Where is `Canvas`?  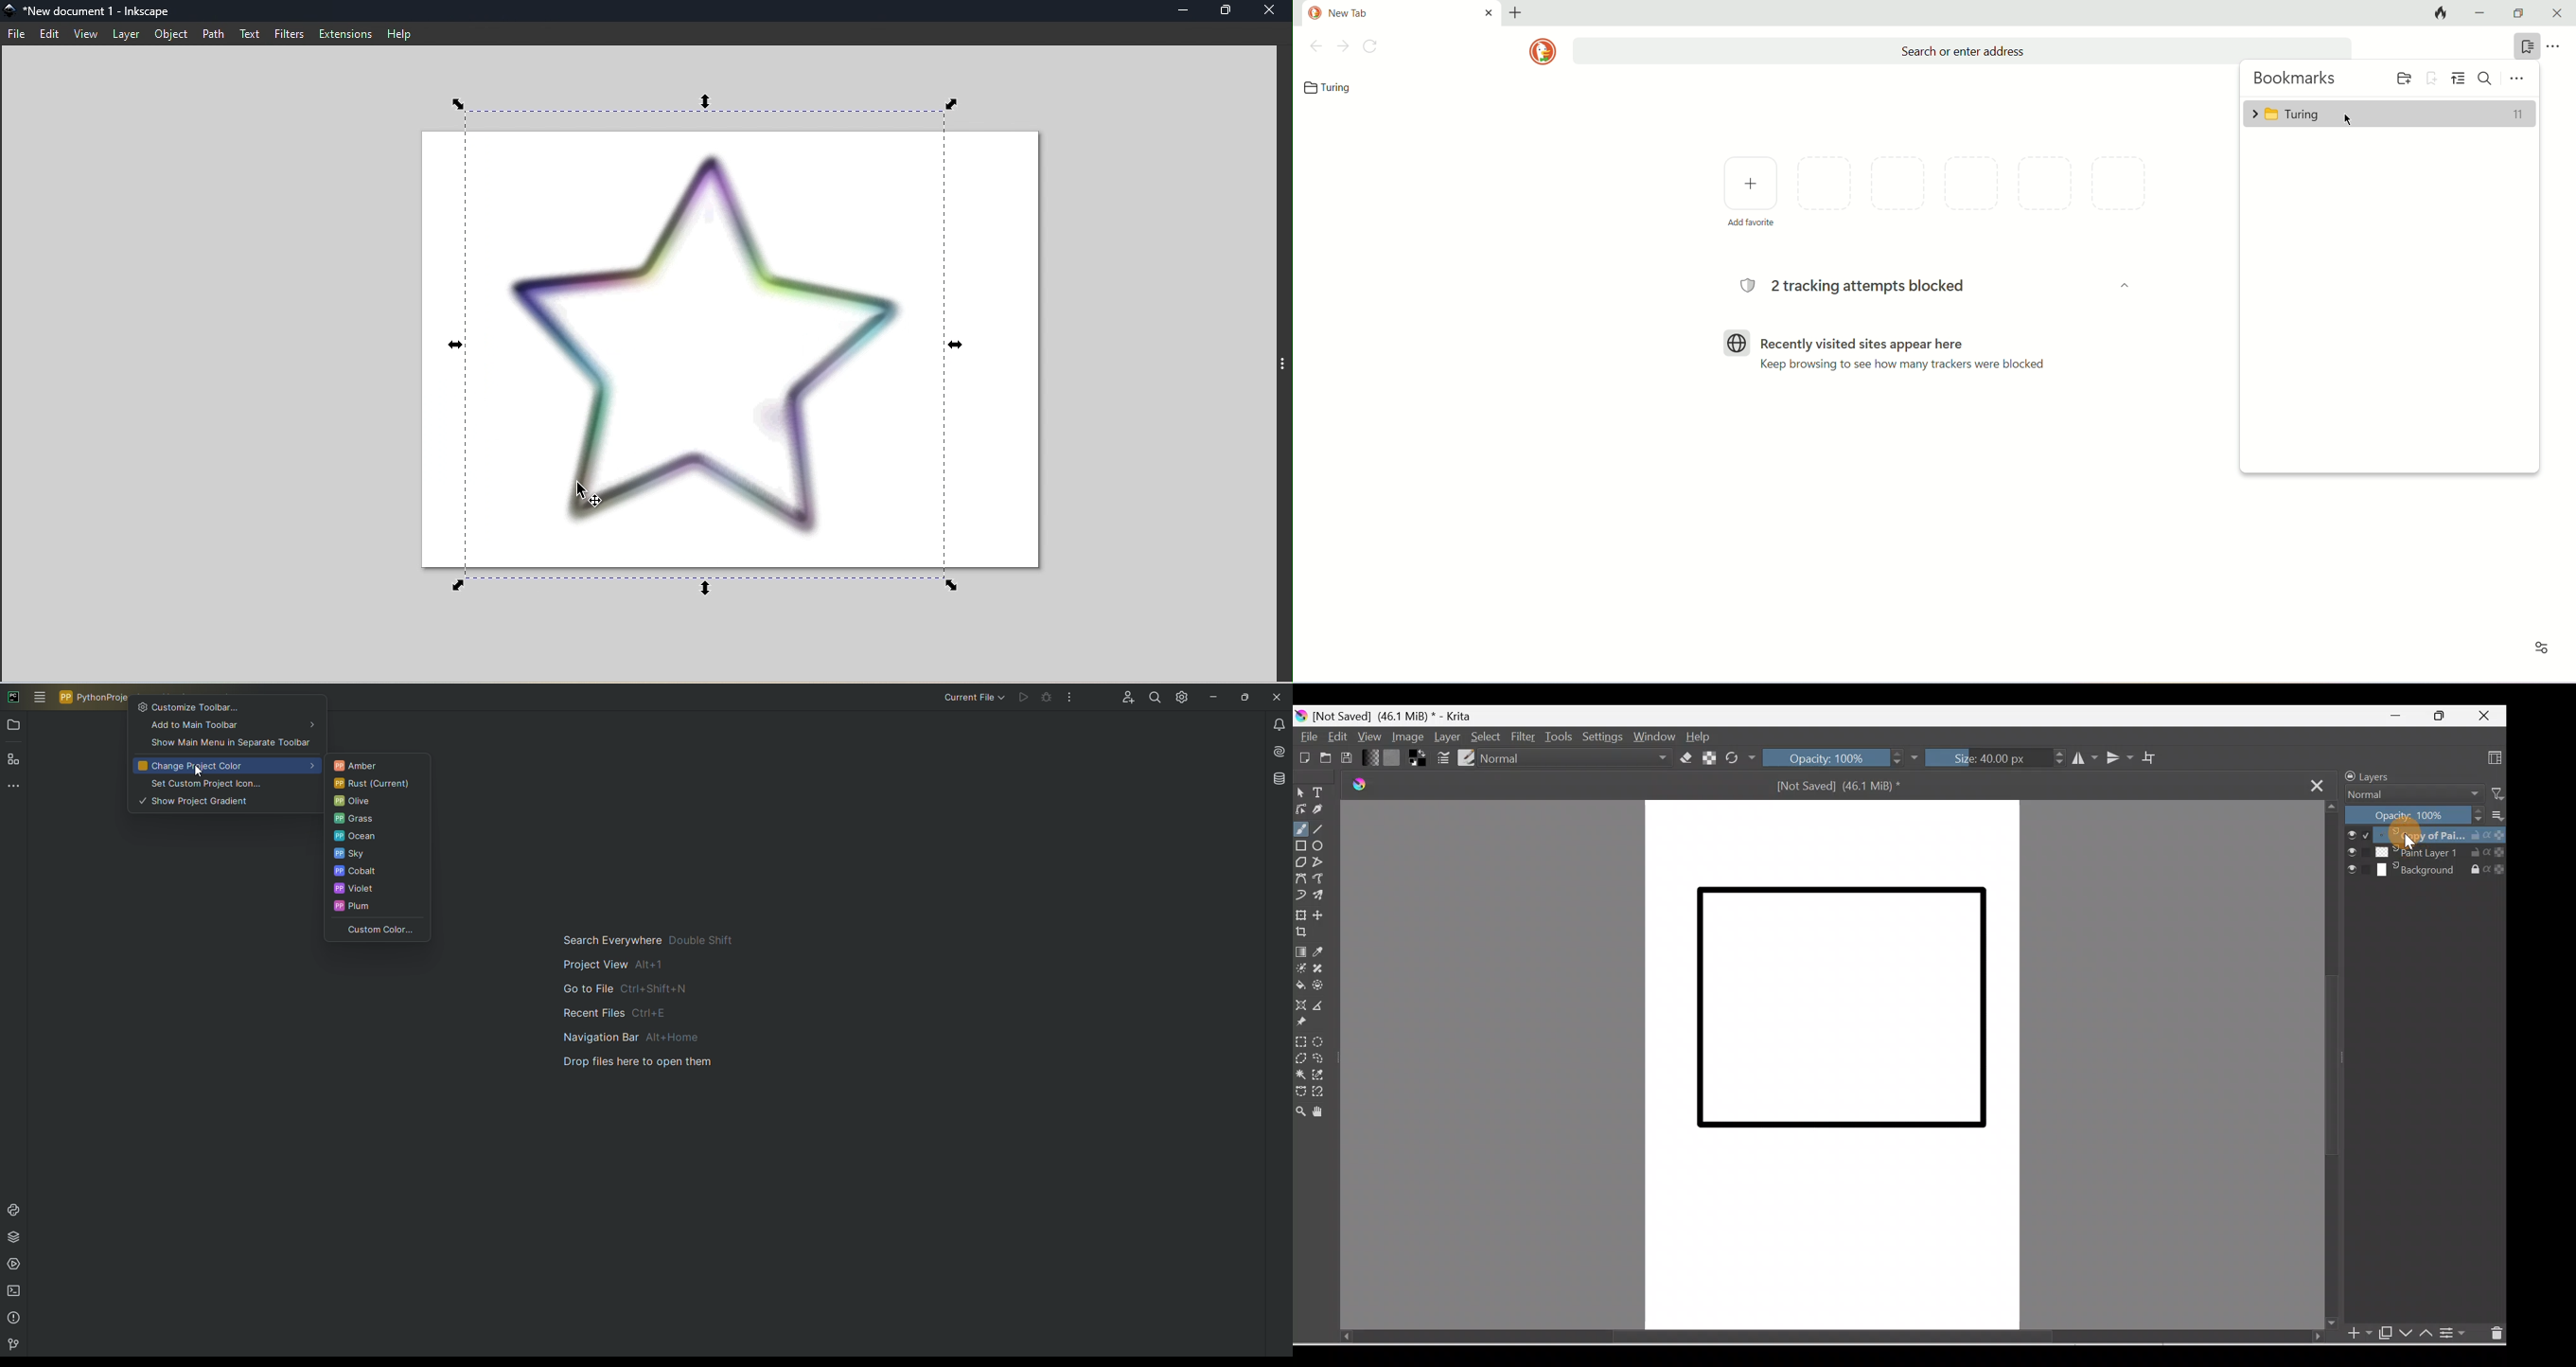
Canvas is located at coordinates (1829, 1066).